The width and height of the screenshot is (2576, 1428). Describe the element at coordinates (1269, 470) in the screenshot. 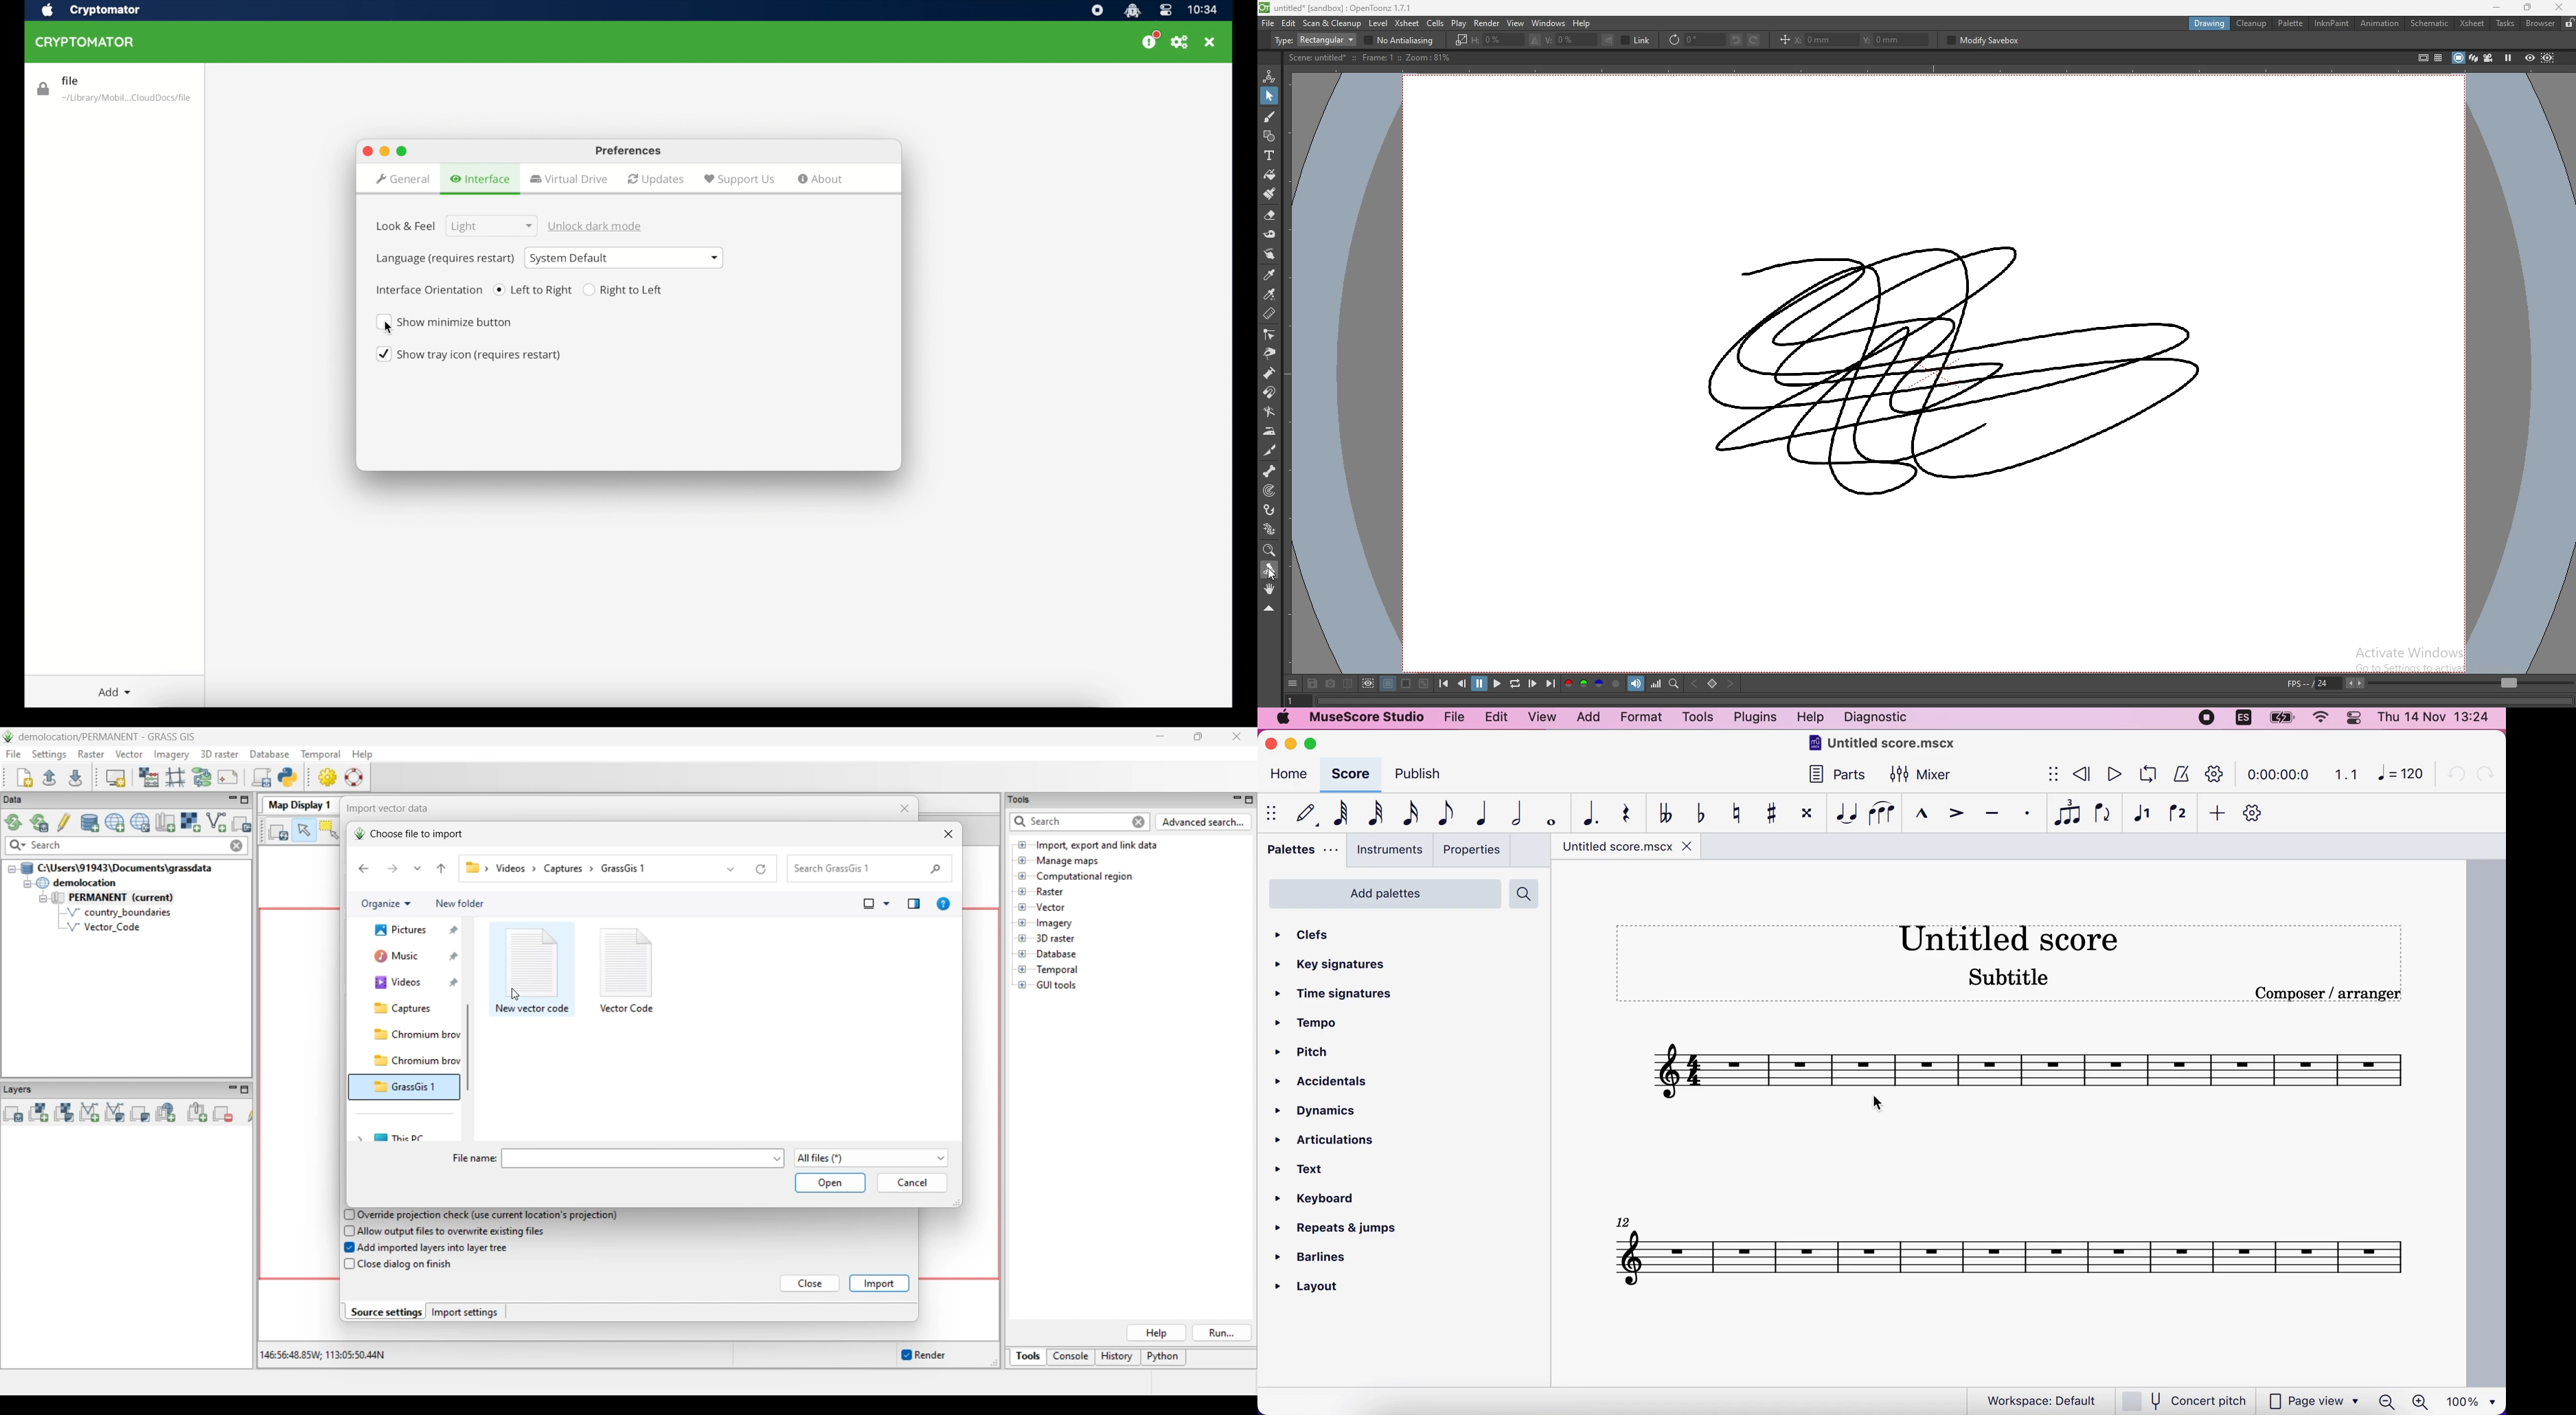

I see `skeleton` at that location.